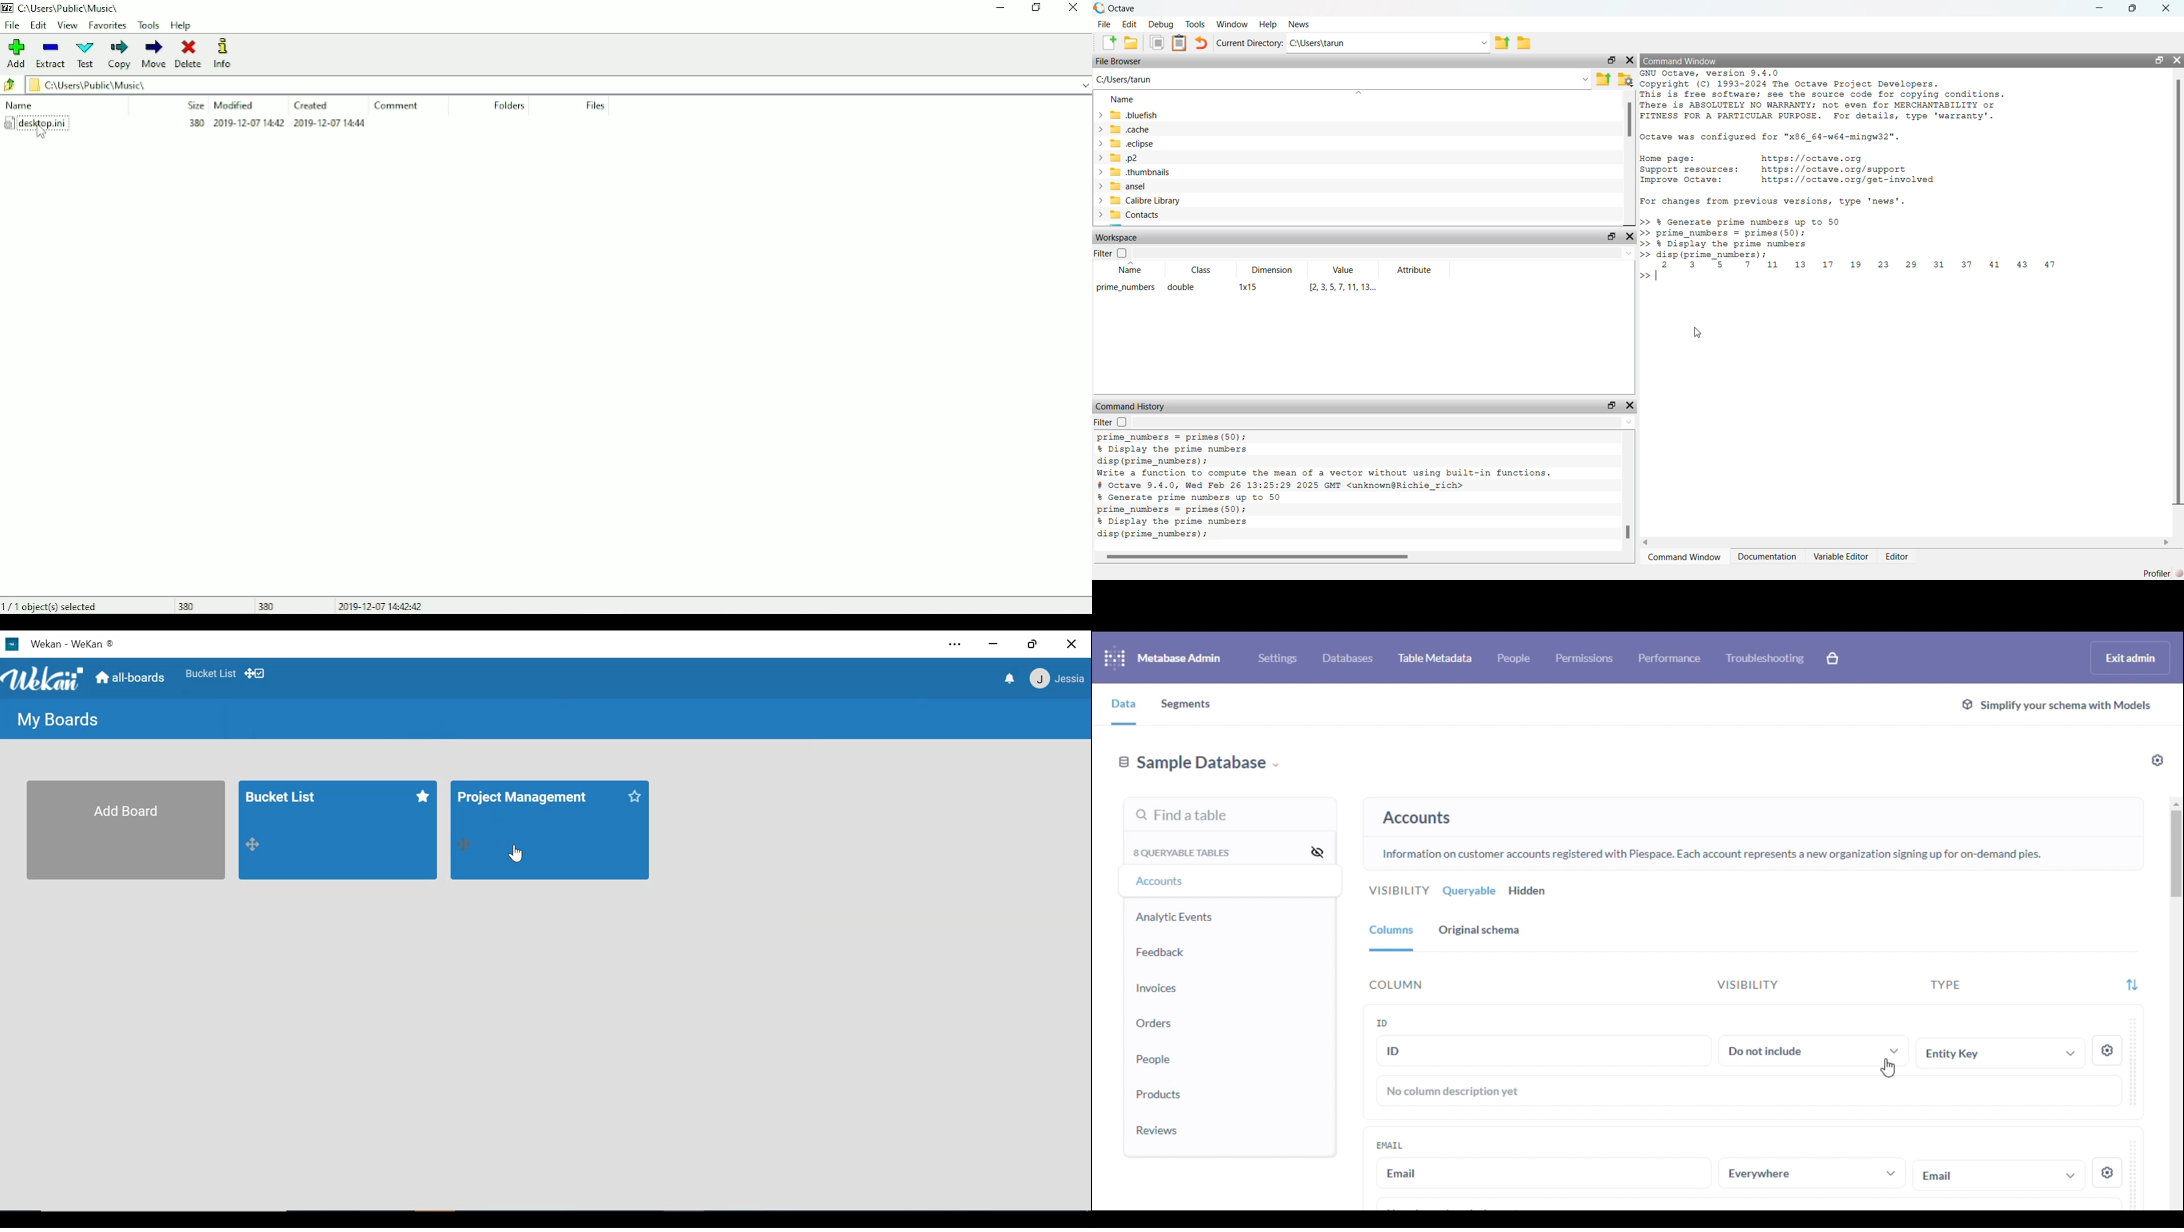 This screenshot has width=2184, height=1232. What do you see at coordinates (256, 845) in the screenshot?
I see `drag` at bounding box center [256, 845].